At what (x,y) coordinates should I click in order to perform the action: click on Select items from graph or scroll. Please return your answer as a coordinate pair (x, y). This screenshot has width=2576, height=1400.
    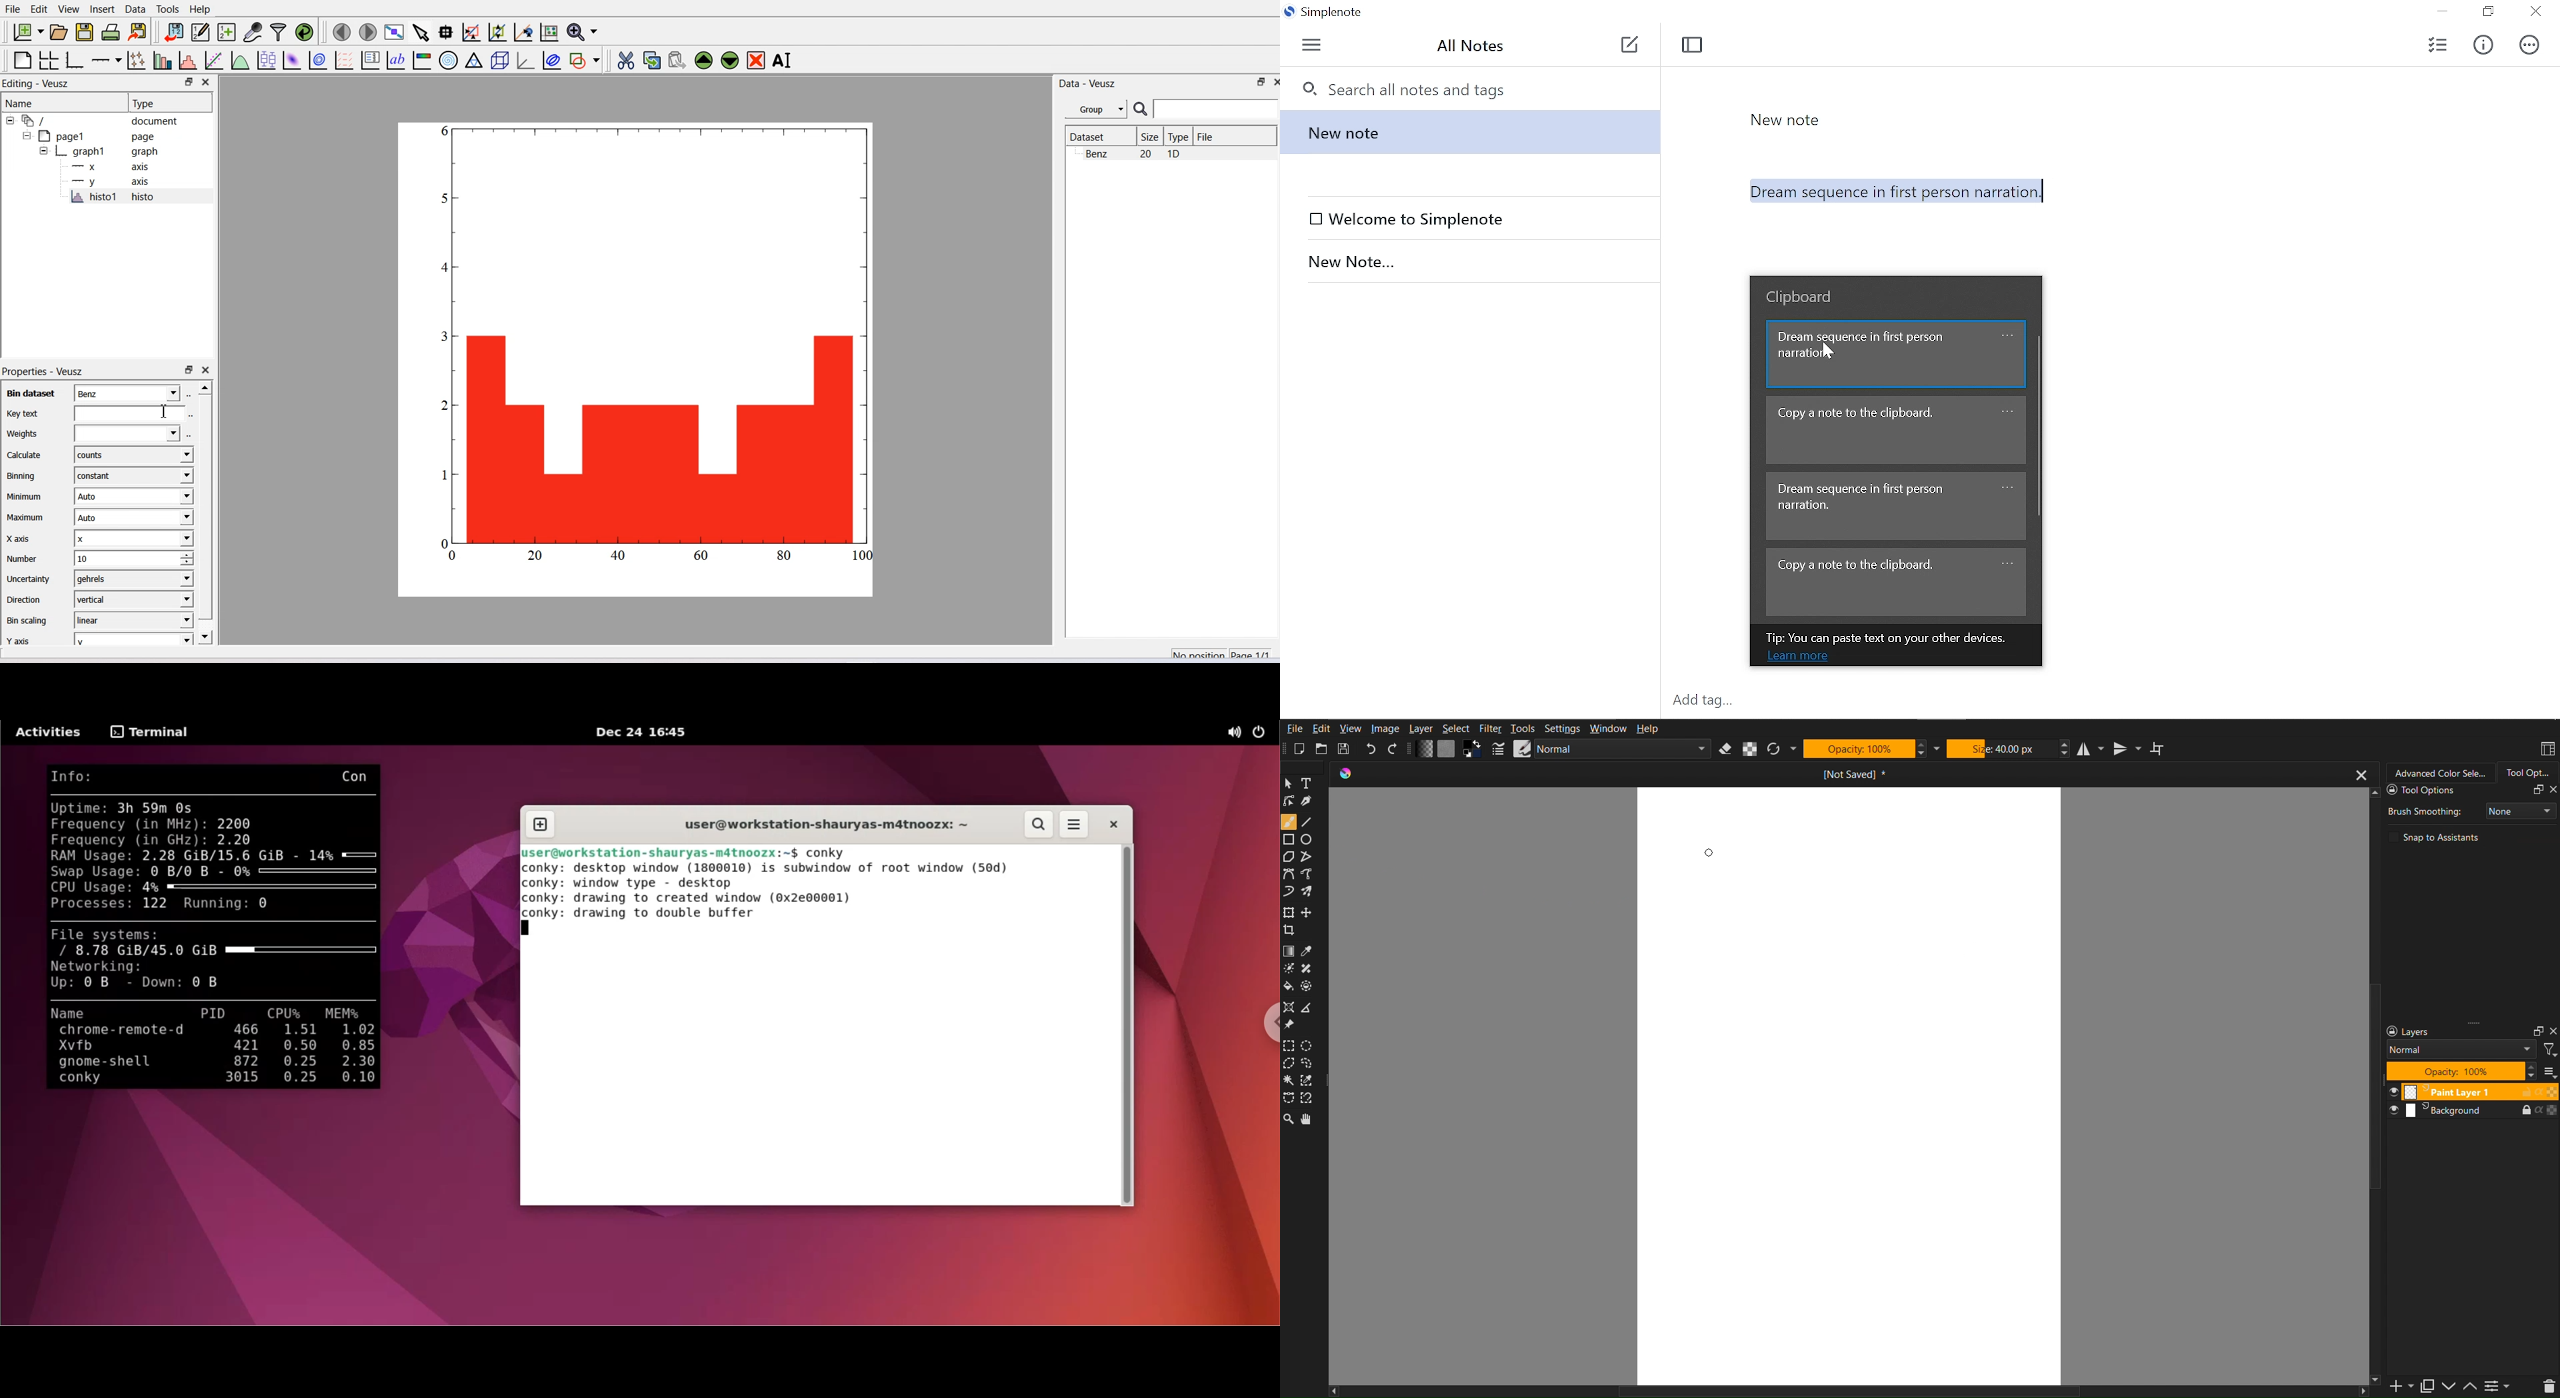
    Looking at the image, I should click on (422, 33).